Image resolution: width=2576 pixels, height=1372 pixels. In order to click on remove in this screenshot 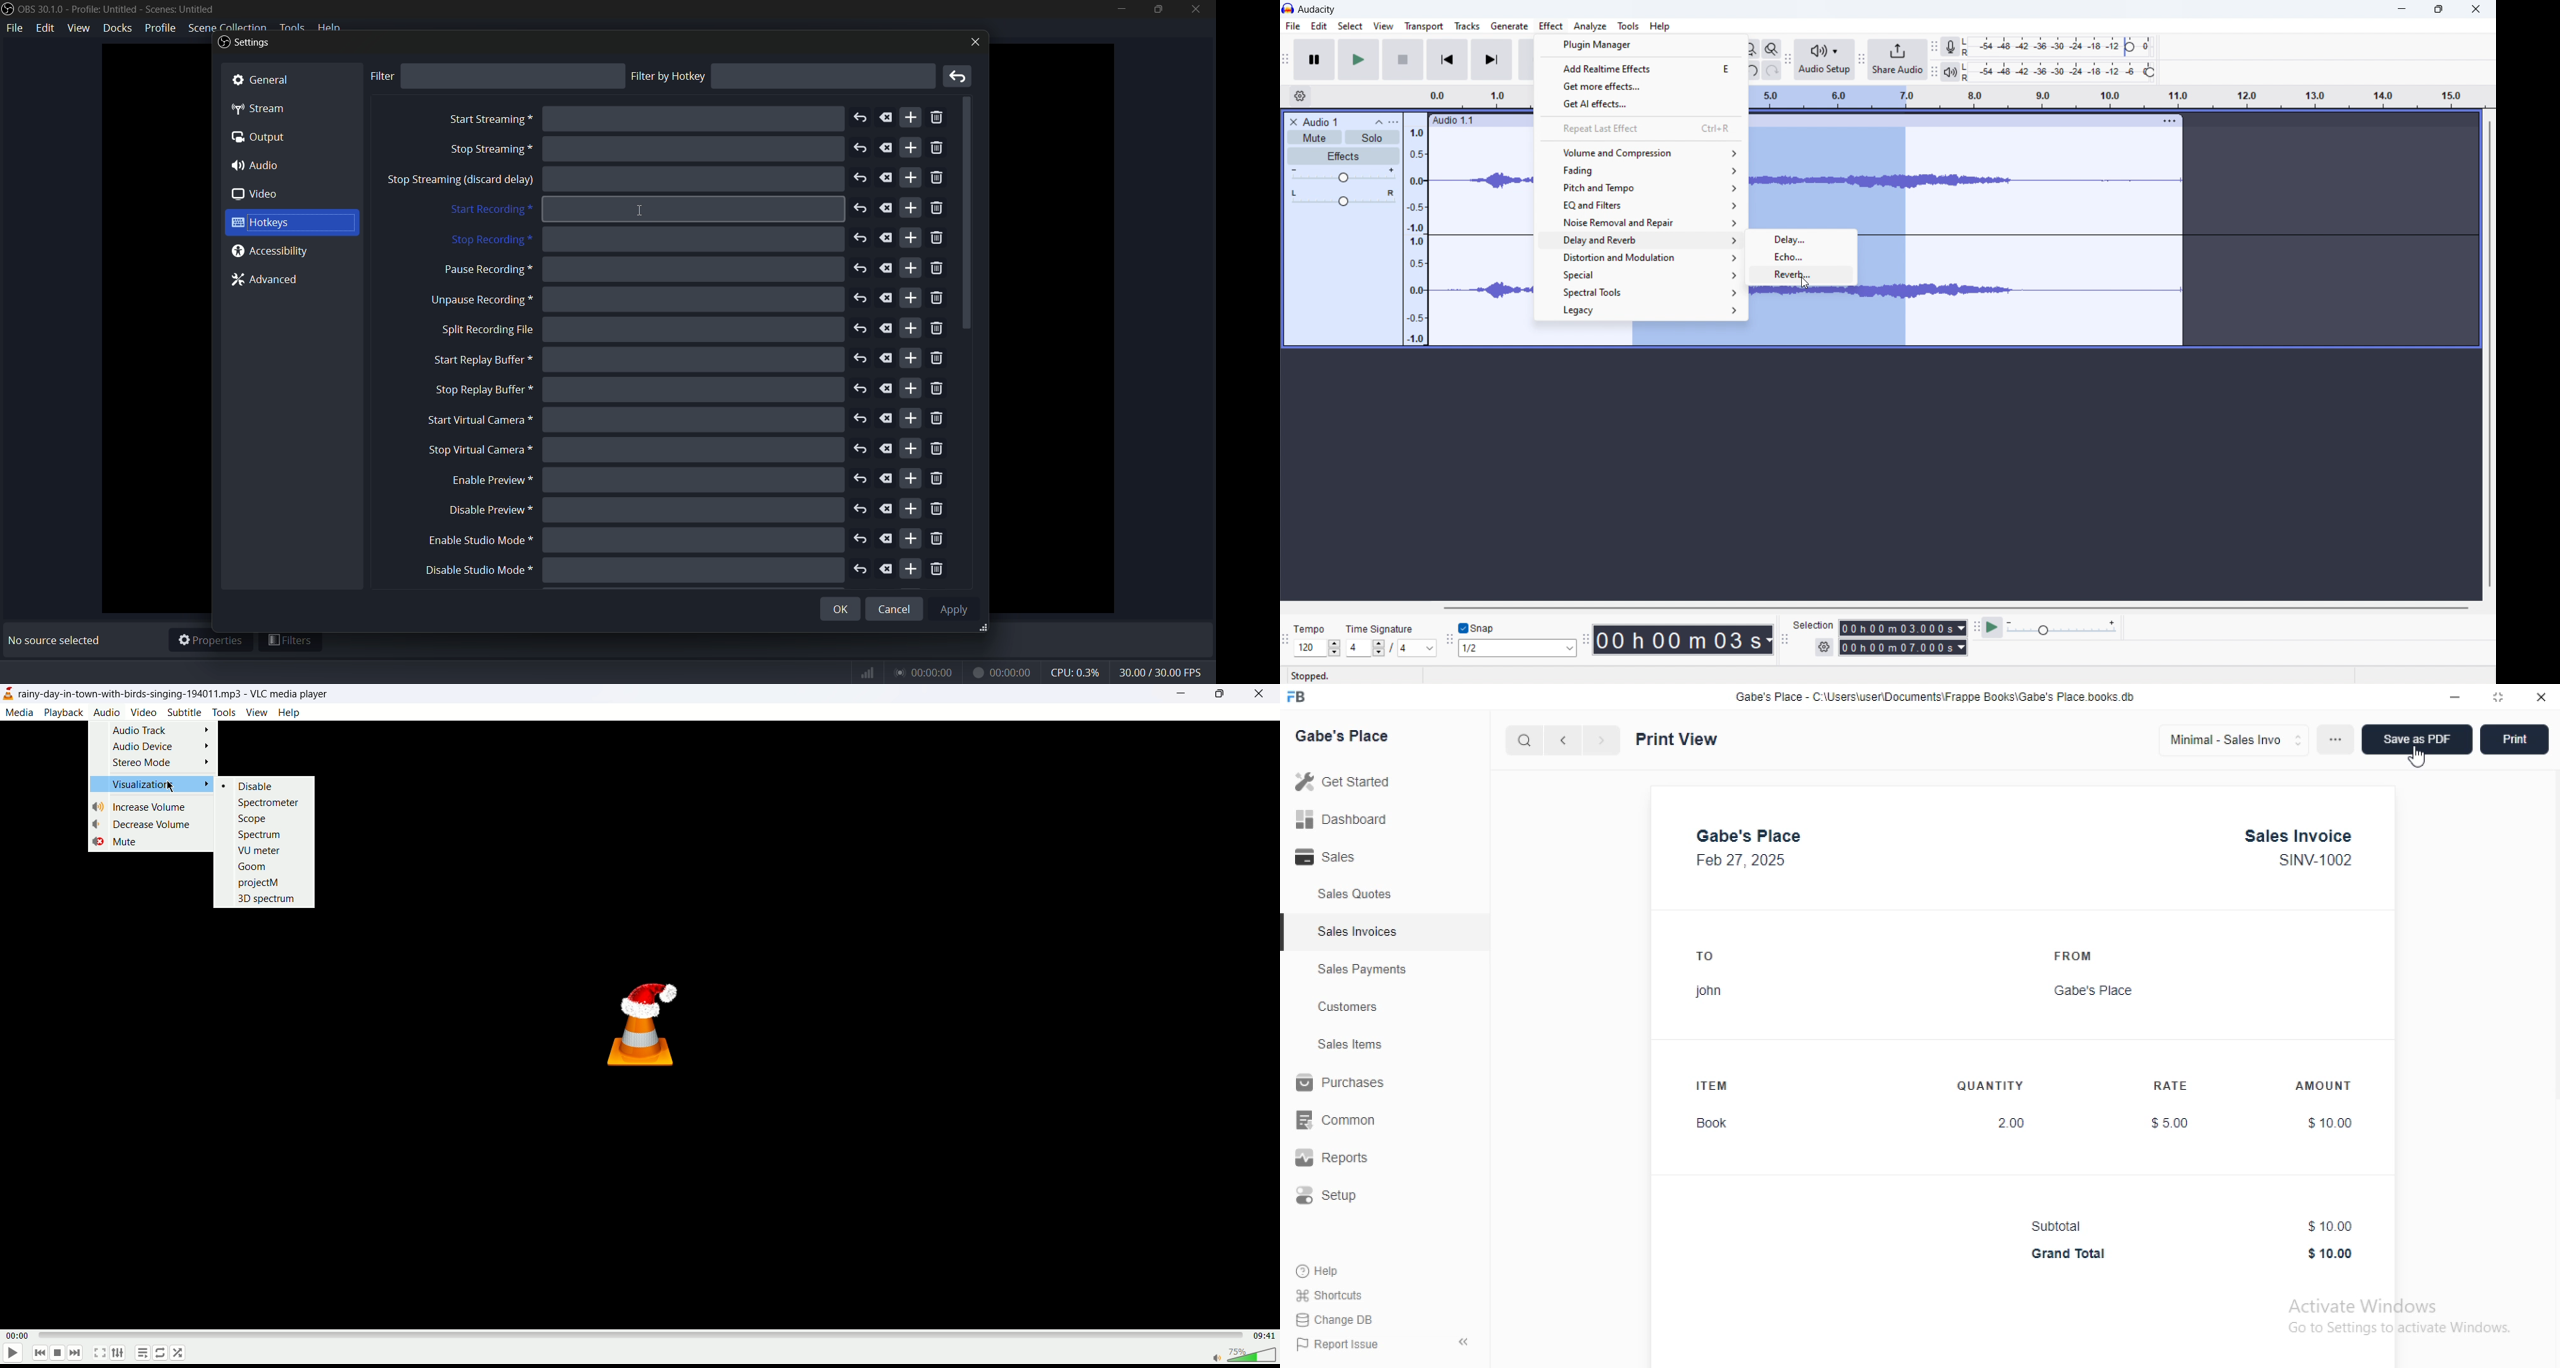, I will do `click(937, 210)`.